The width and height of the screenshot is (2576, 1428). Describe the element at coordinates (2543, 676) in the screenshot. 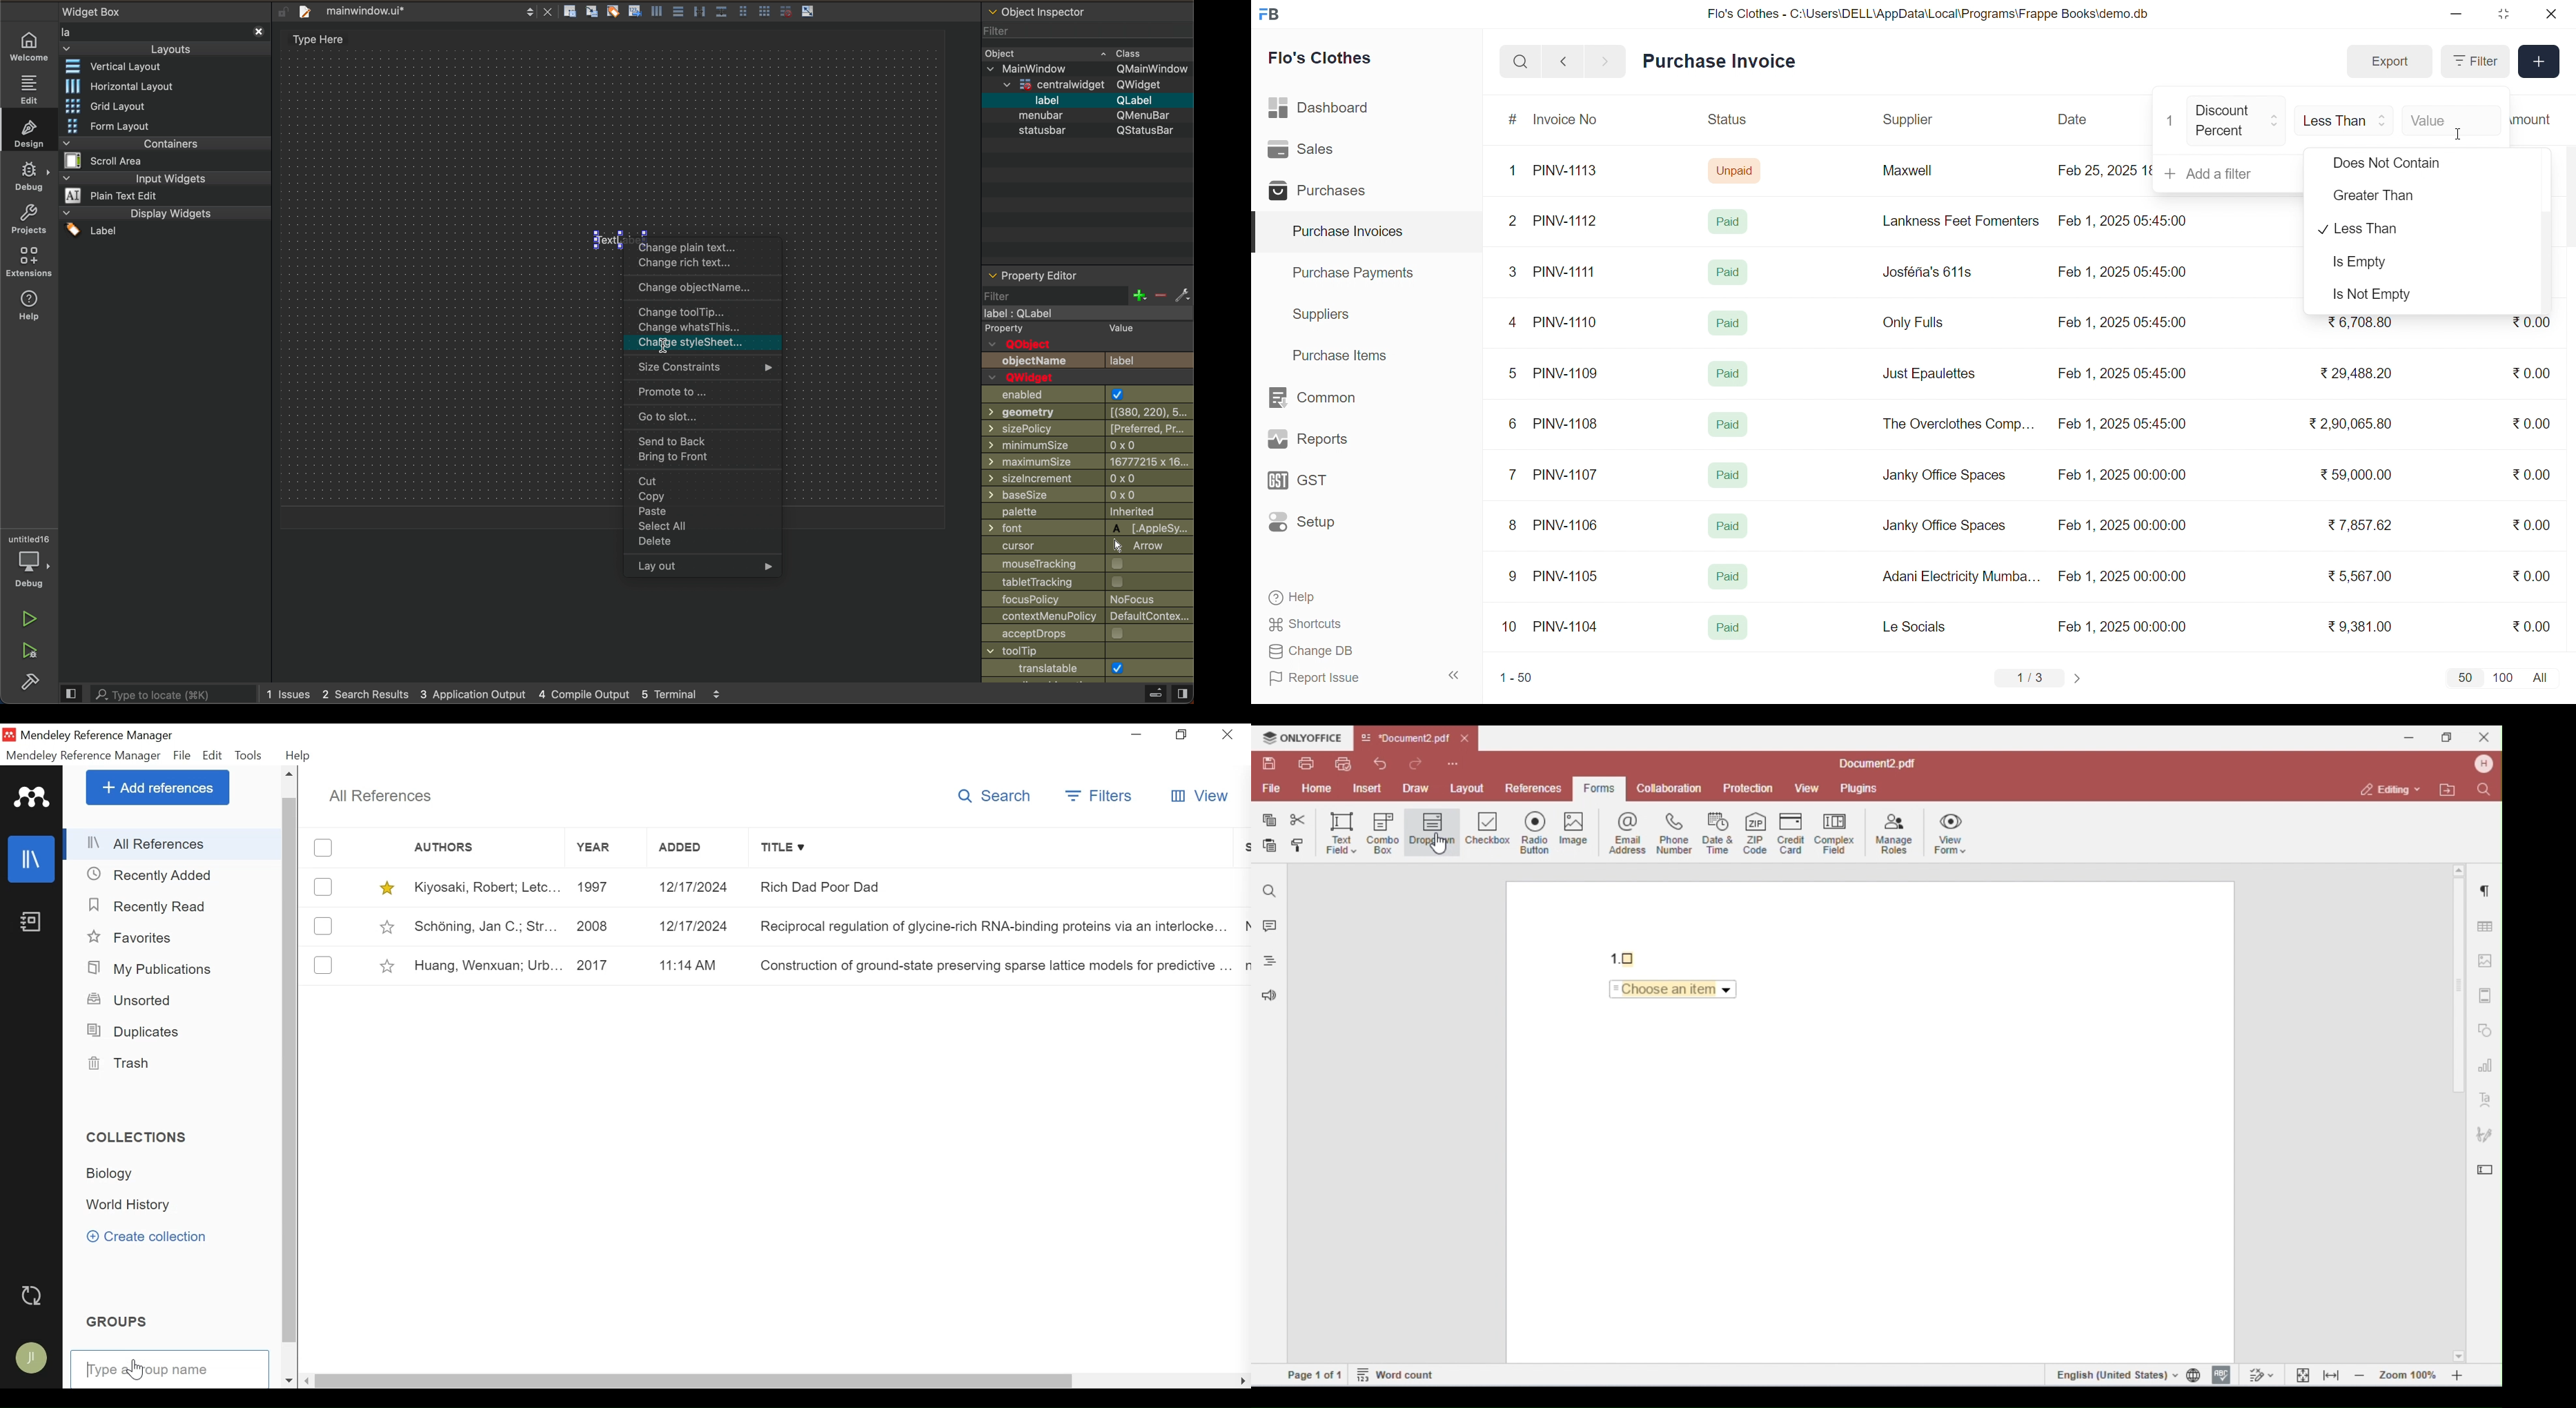

I see `all` at that location.